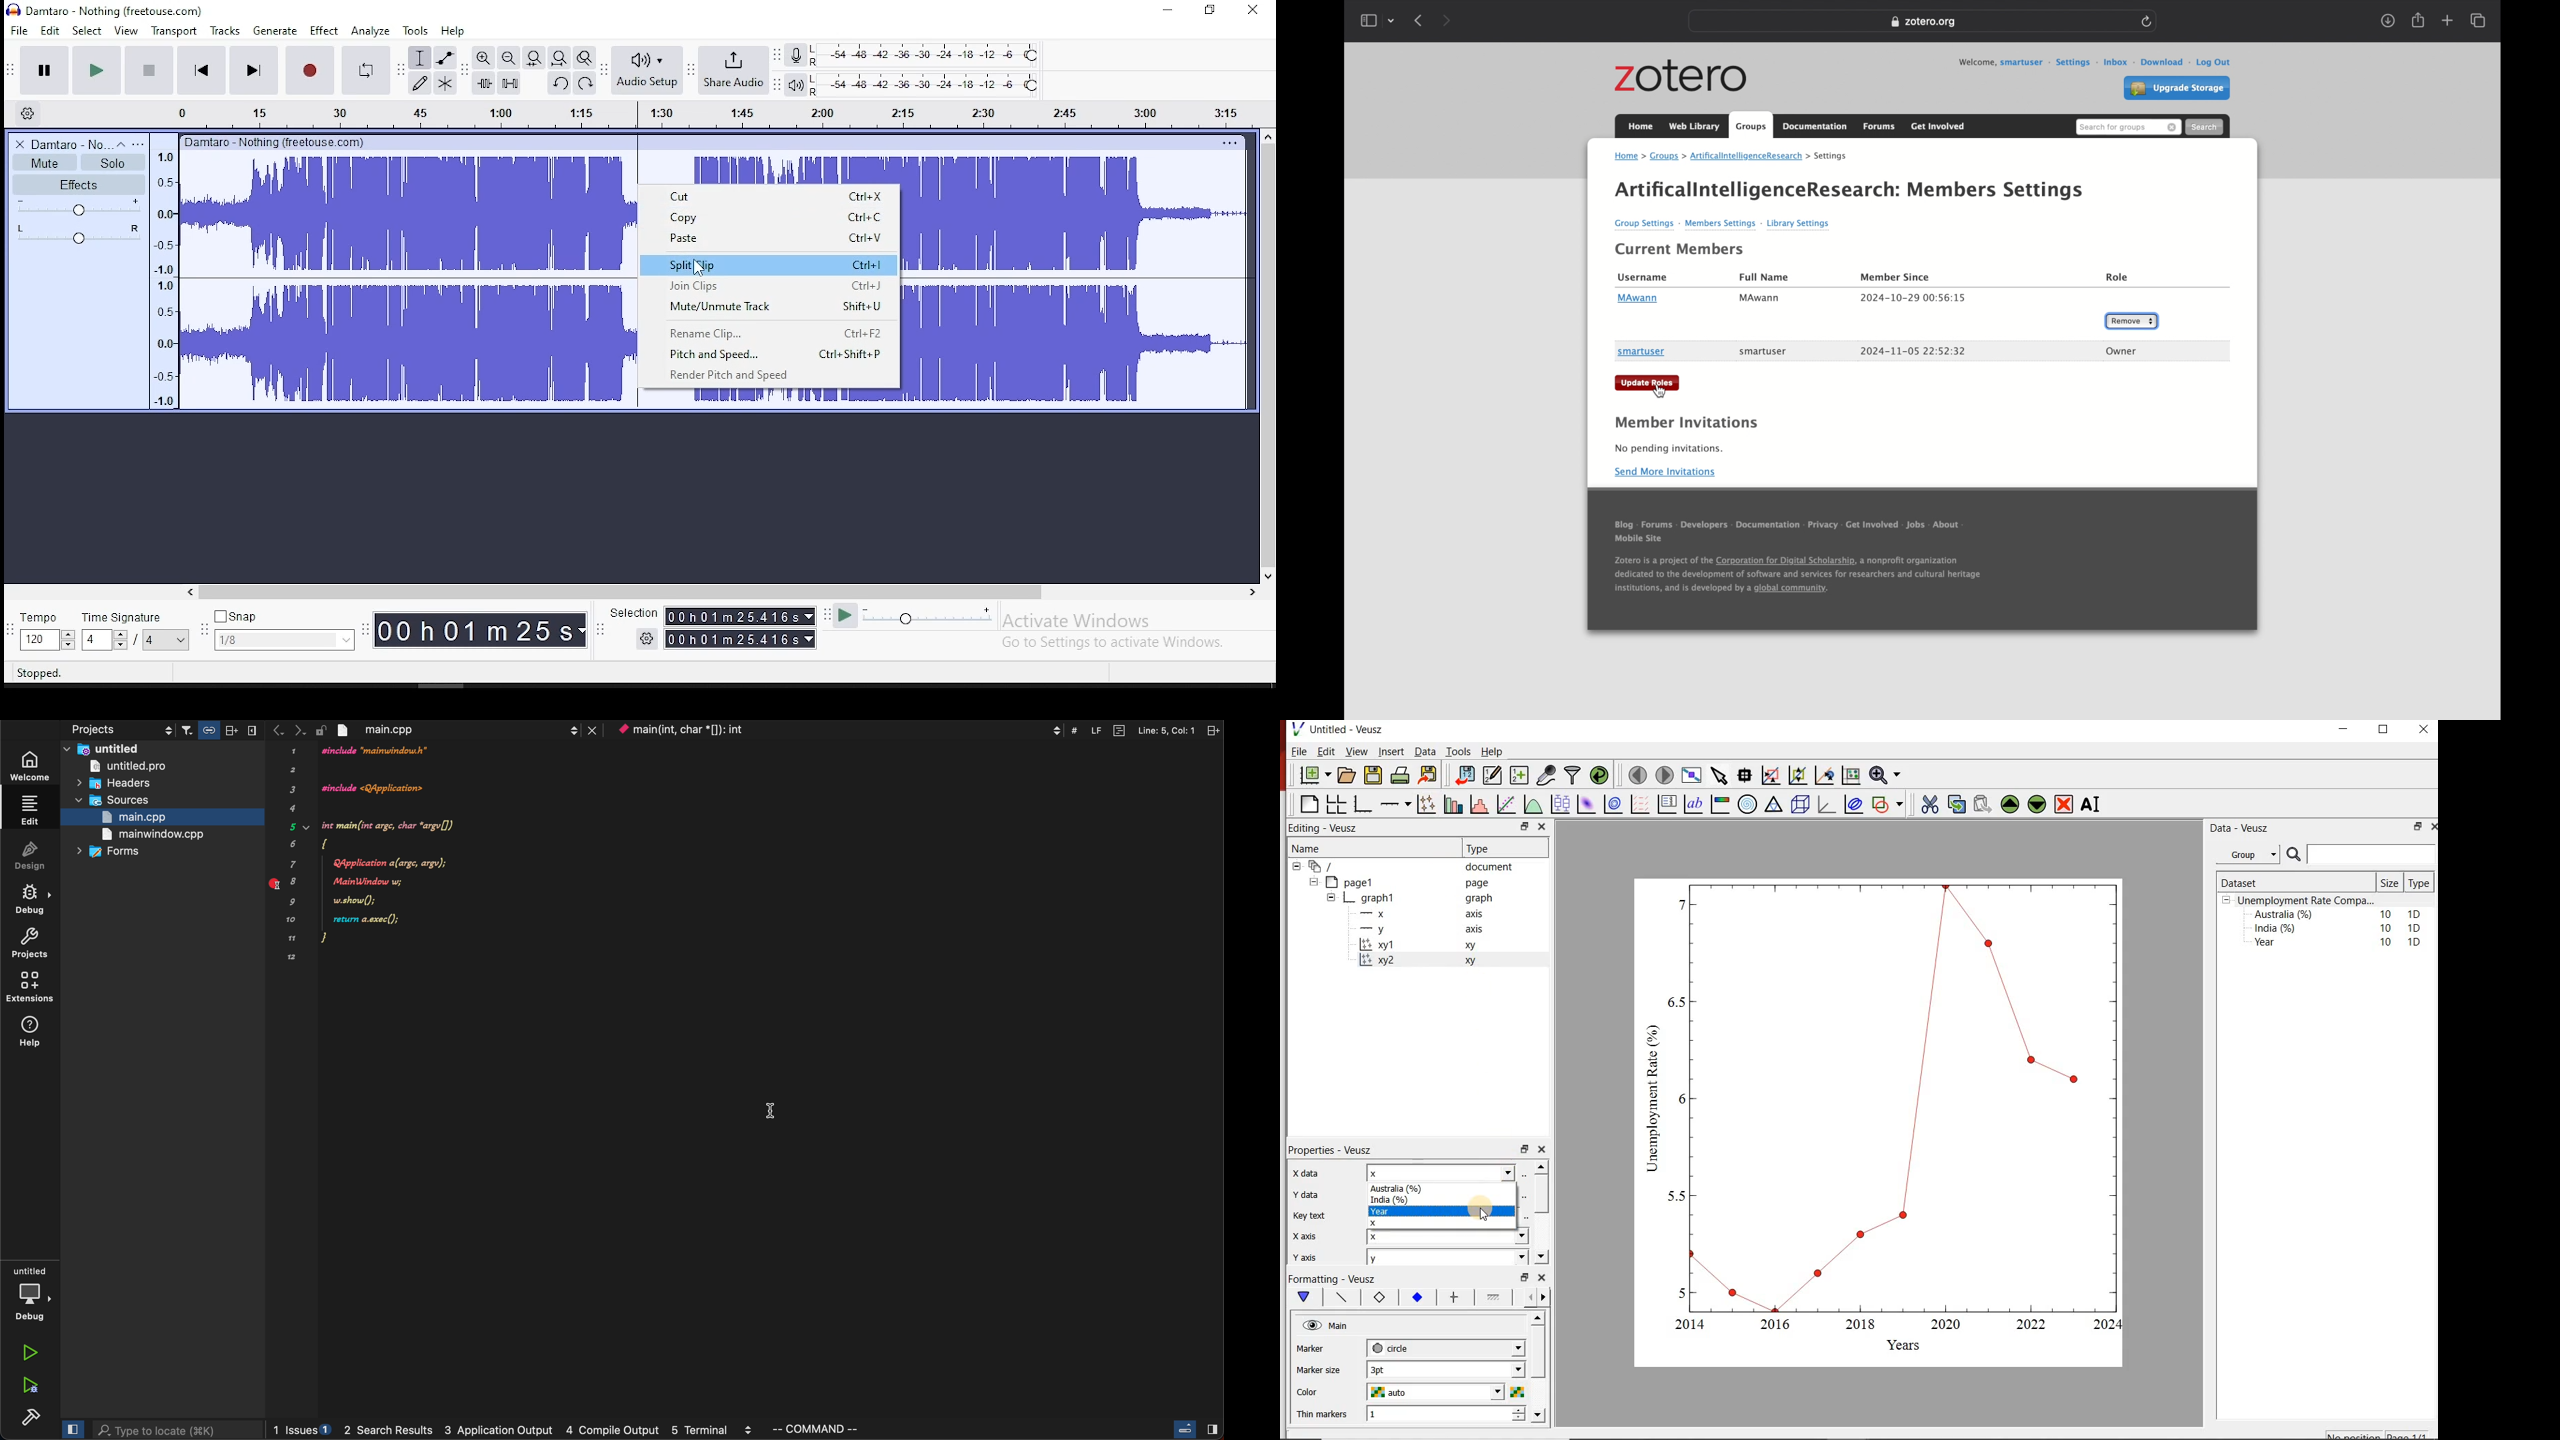  I want to click on playback level, so click(927, 85).